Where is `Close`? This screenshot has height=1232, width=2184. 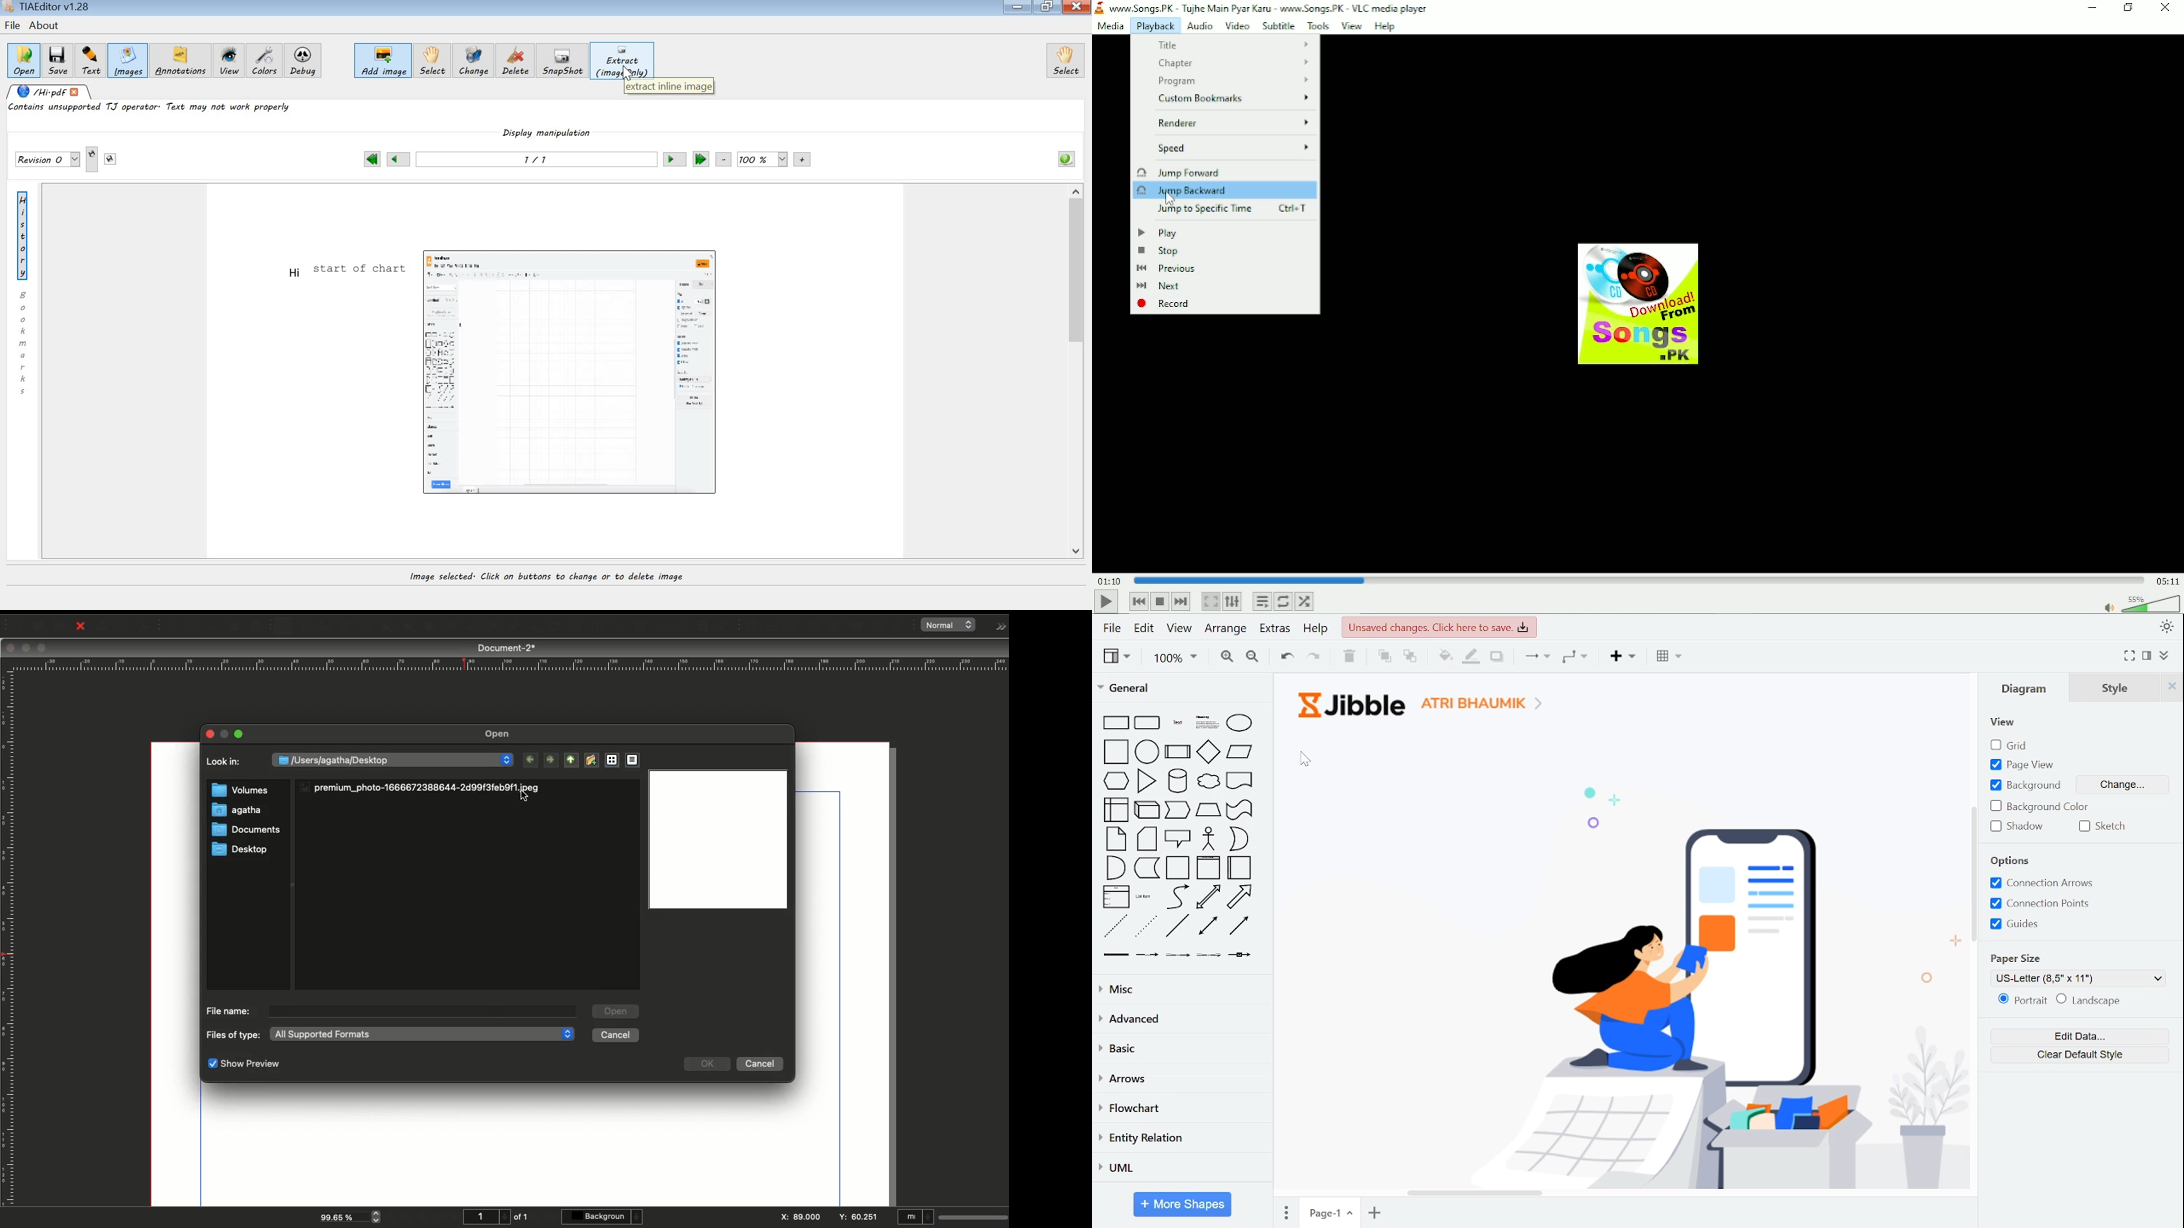
Close is located at coordinates (210, 732).